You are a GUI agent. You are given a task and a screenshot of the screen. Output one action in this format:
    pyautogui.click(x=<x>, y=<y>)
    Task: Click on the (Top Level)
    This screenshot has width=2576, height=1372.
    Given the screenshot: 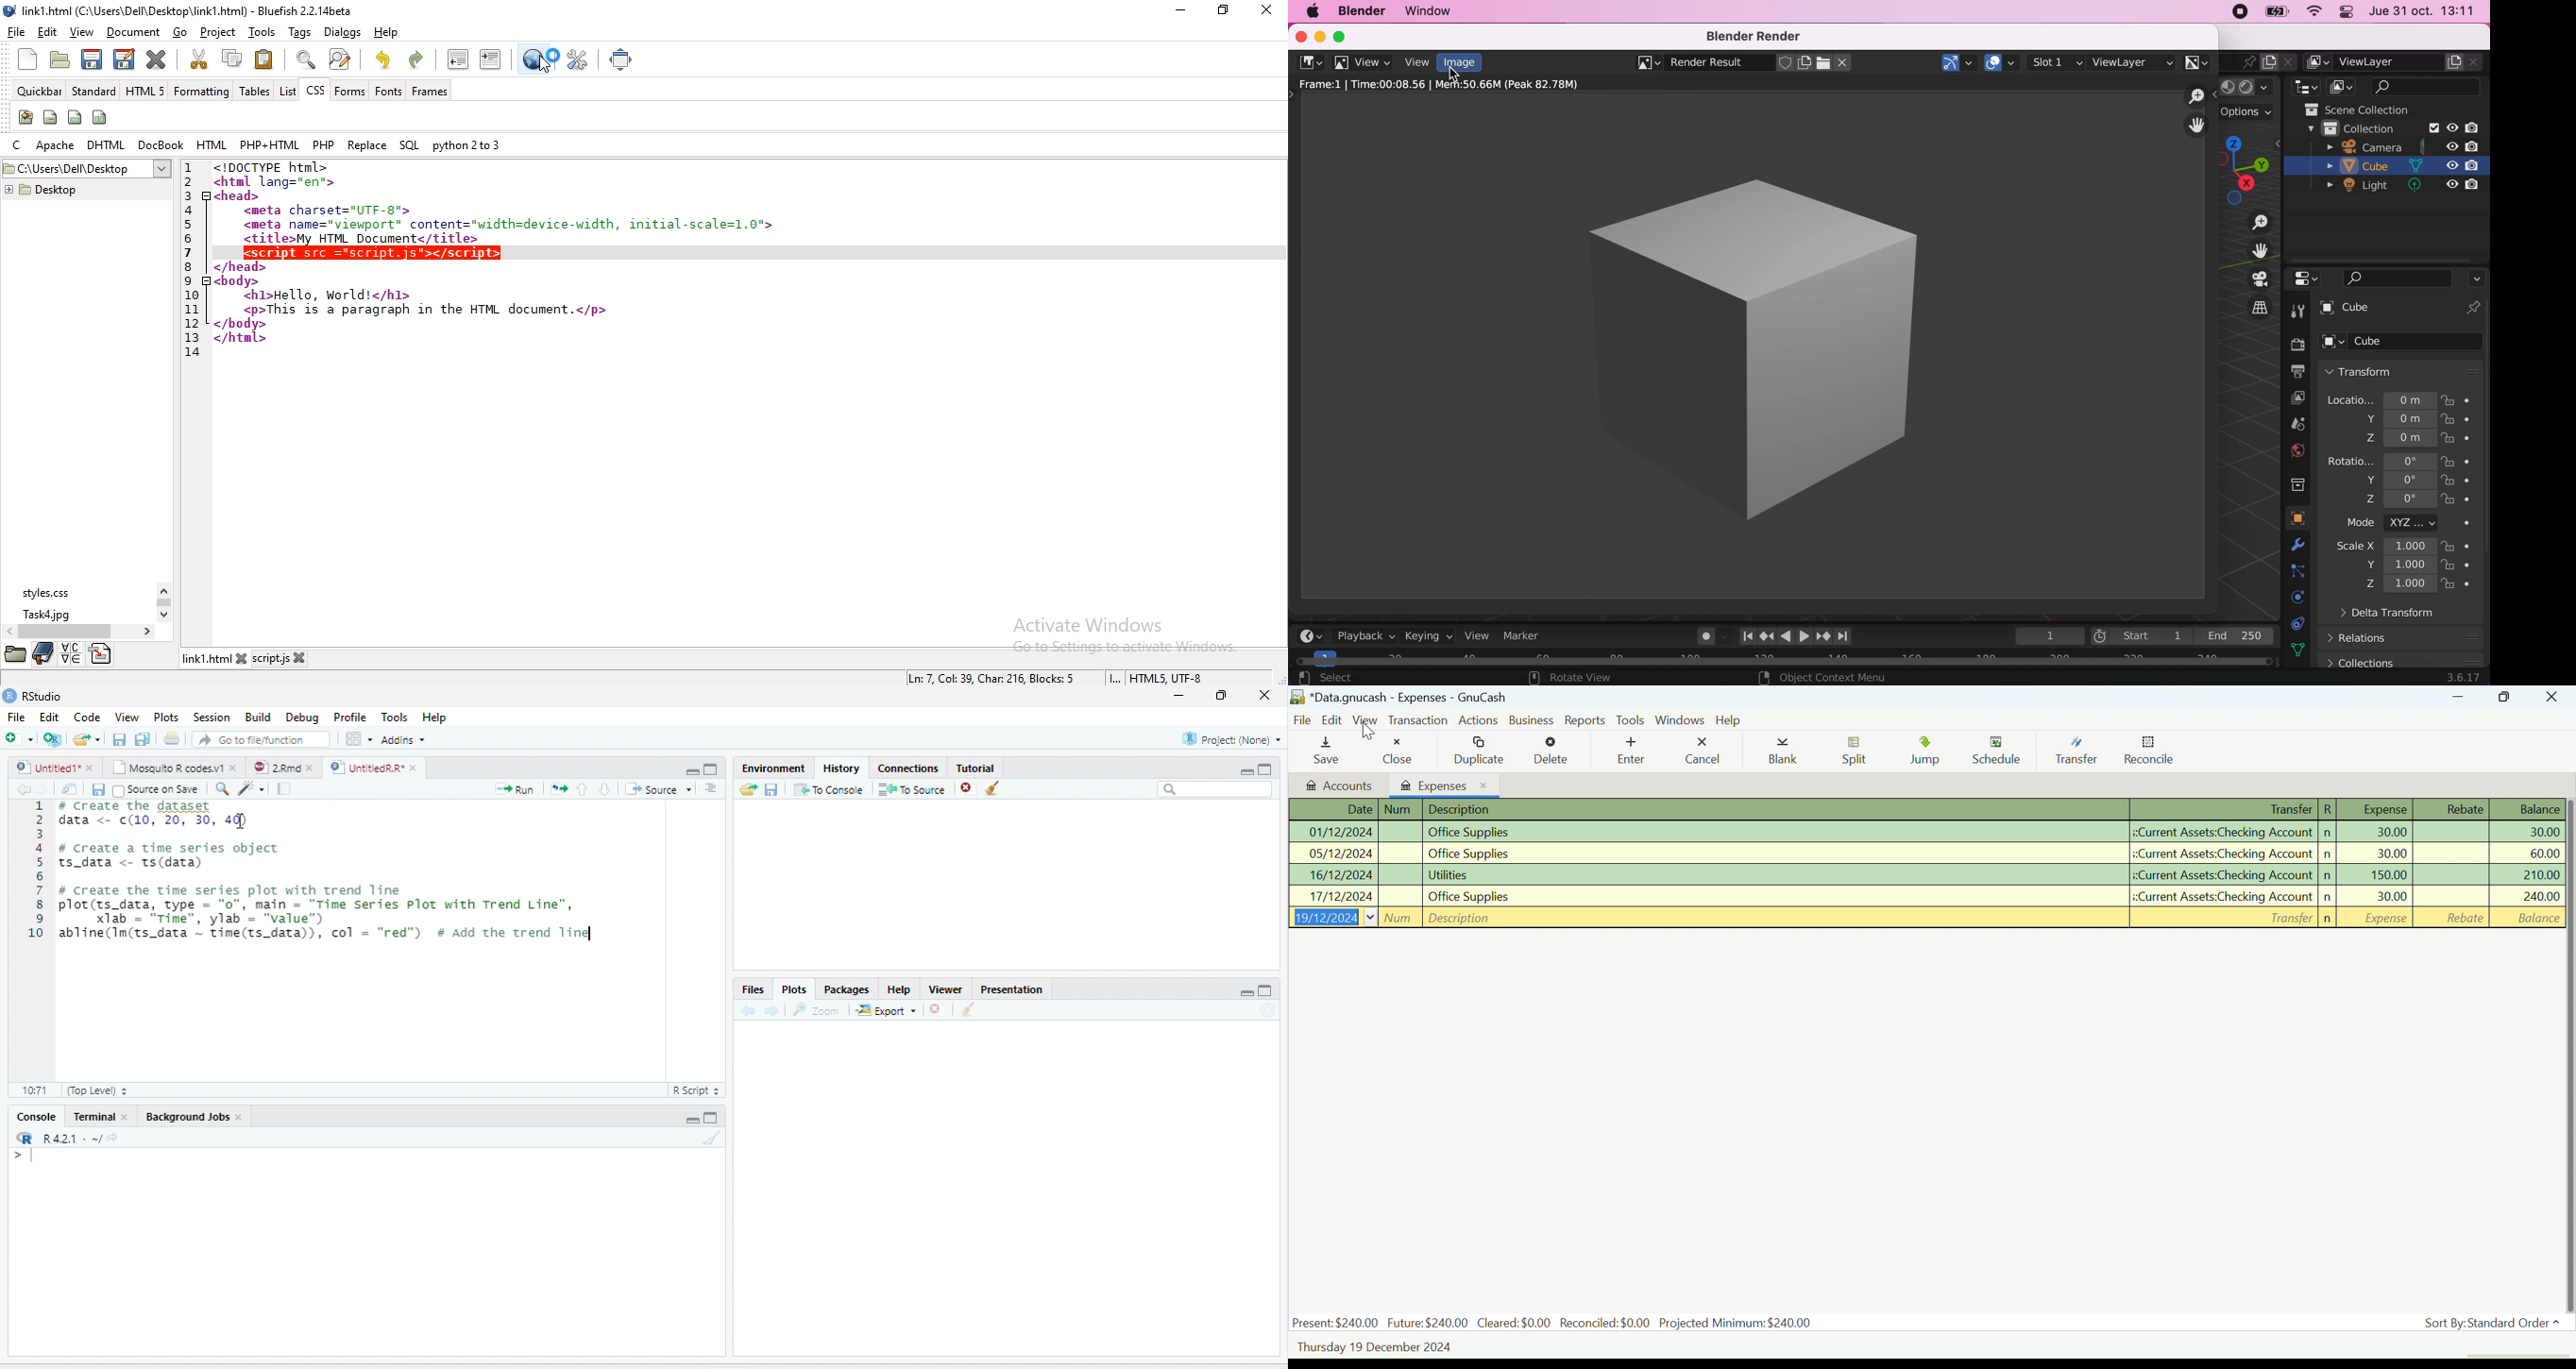 What is the action you would take?
    pyautogui.click(x=96, y=1091)
    